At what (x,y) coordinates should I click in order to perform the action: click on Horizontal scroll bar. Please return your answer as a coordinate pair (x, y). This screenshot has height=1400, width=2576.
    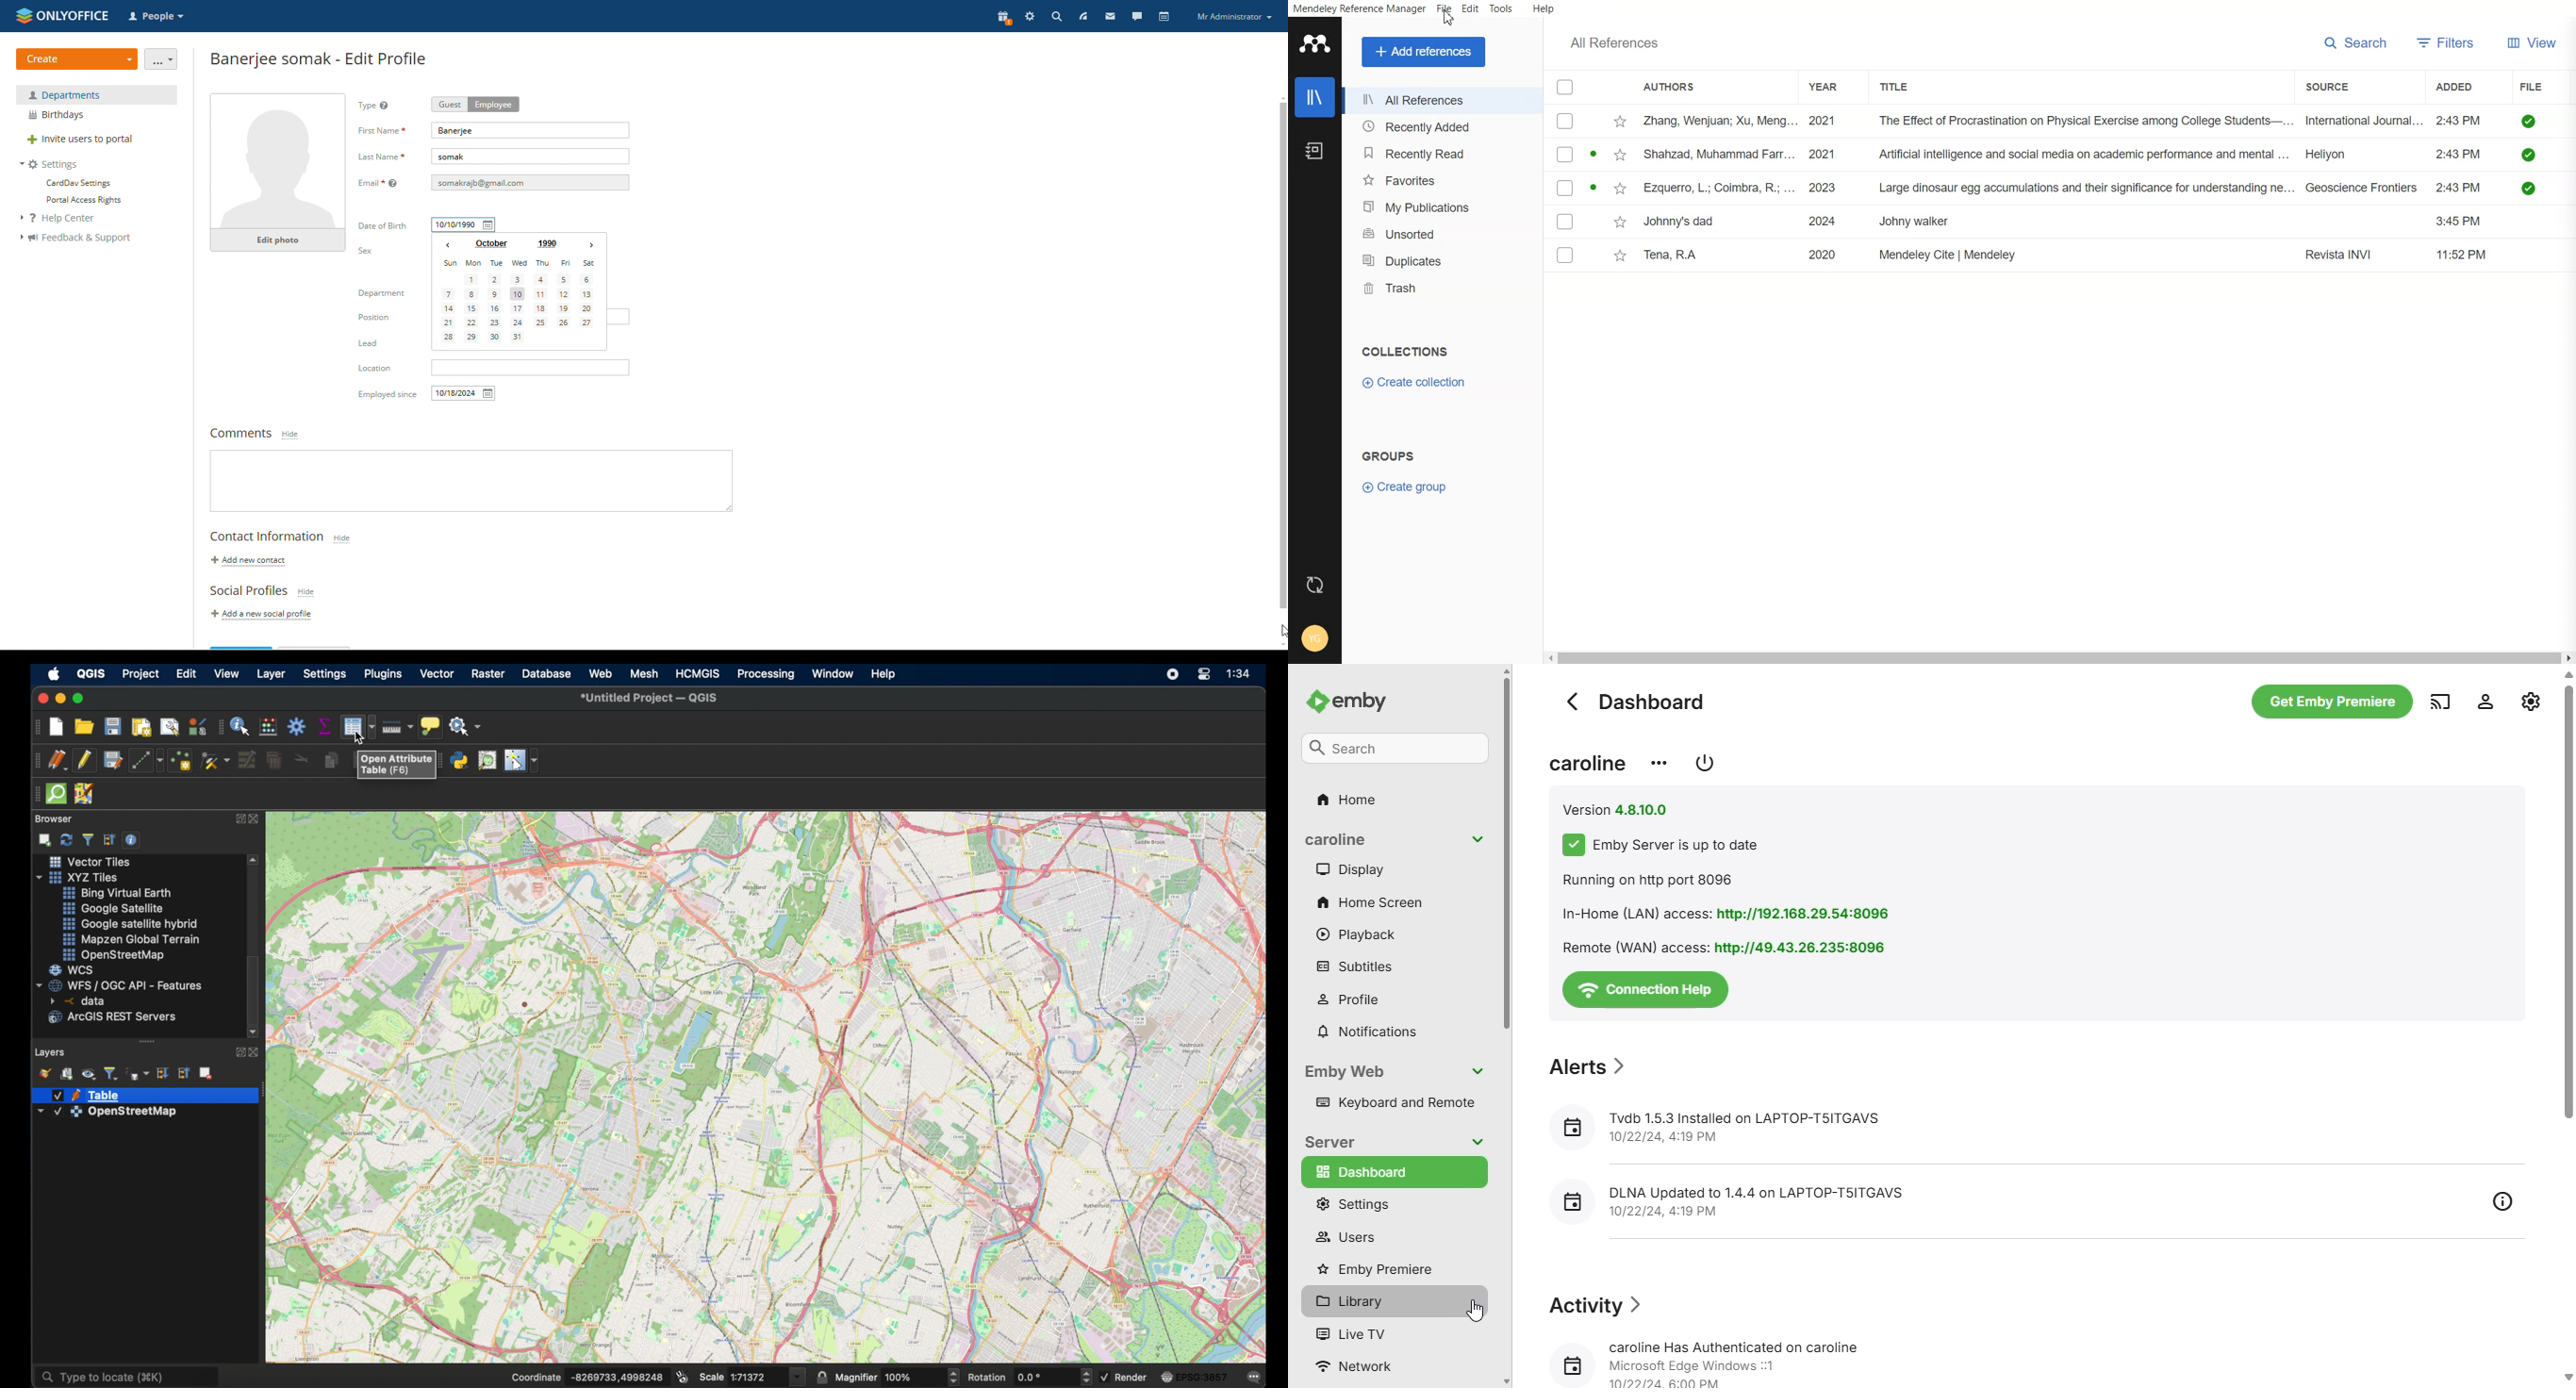
    Looking at the image, I should click on (2060, 657).